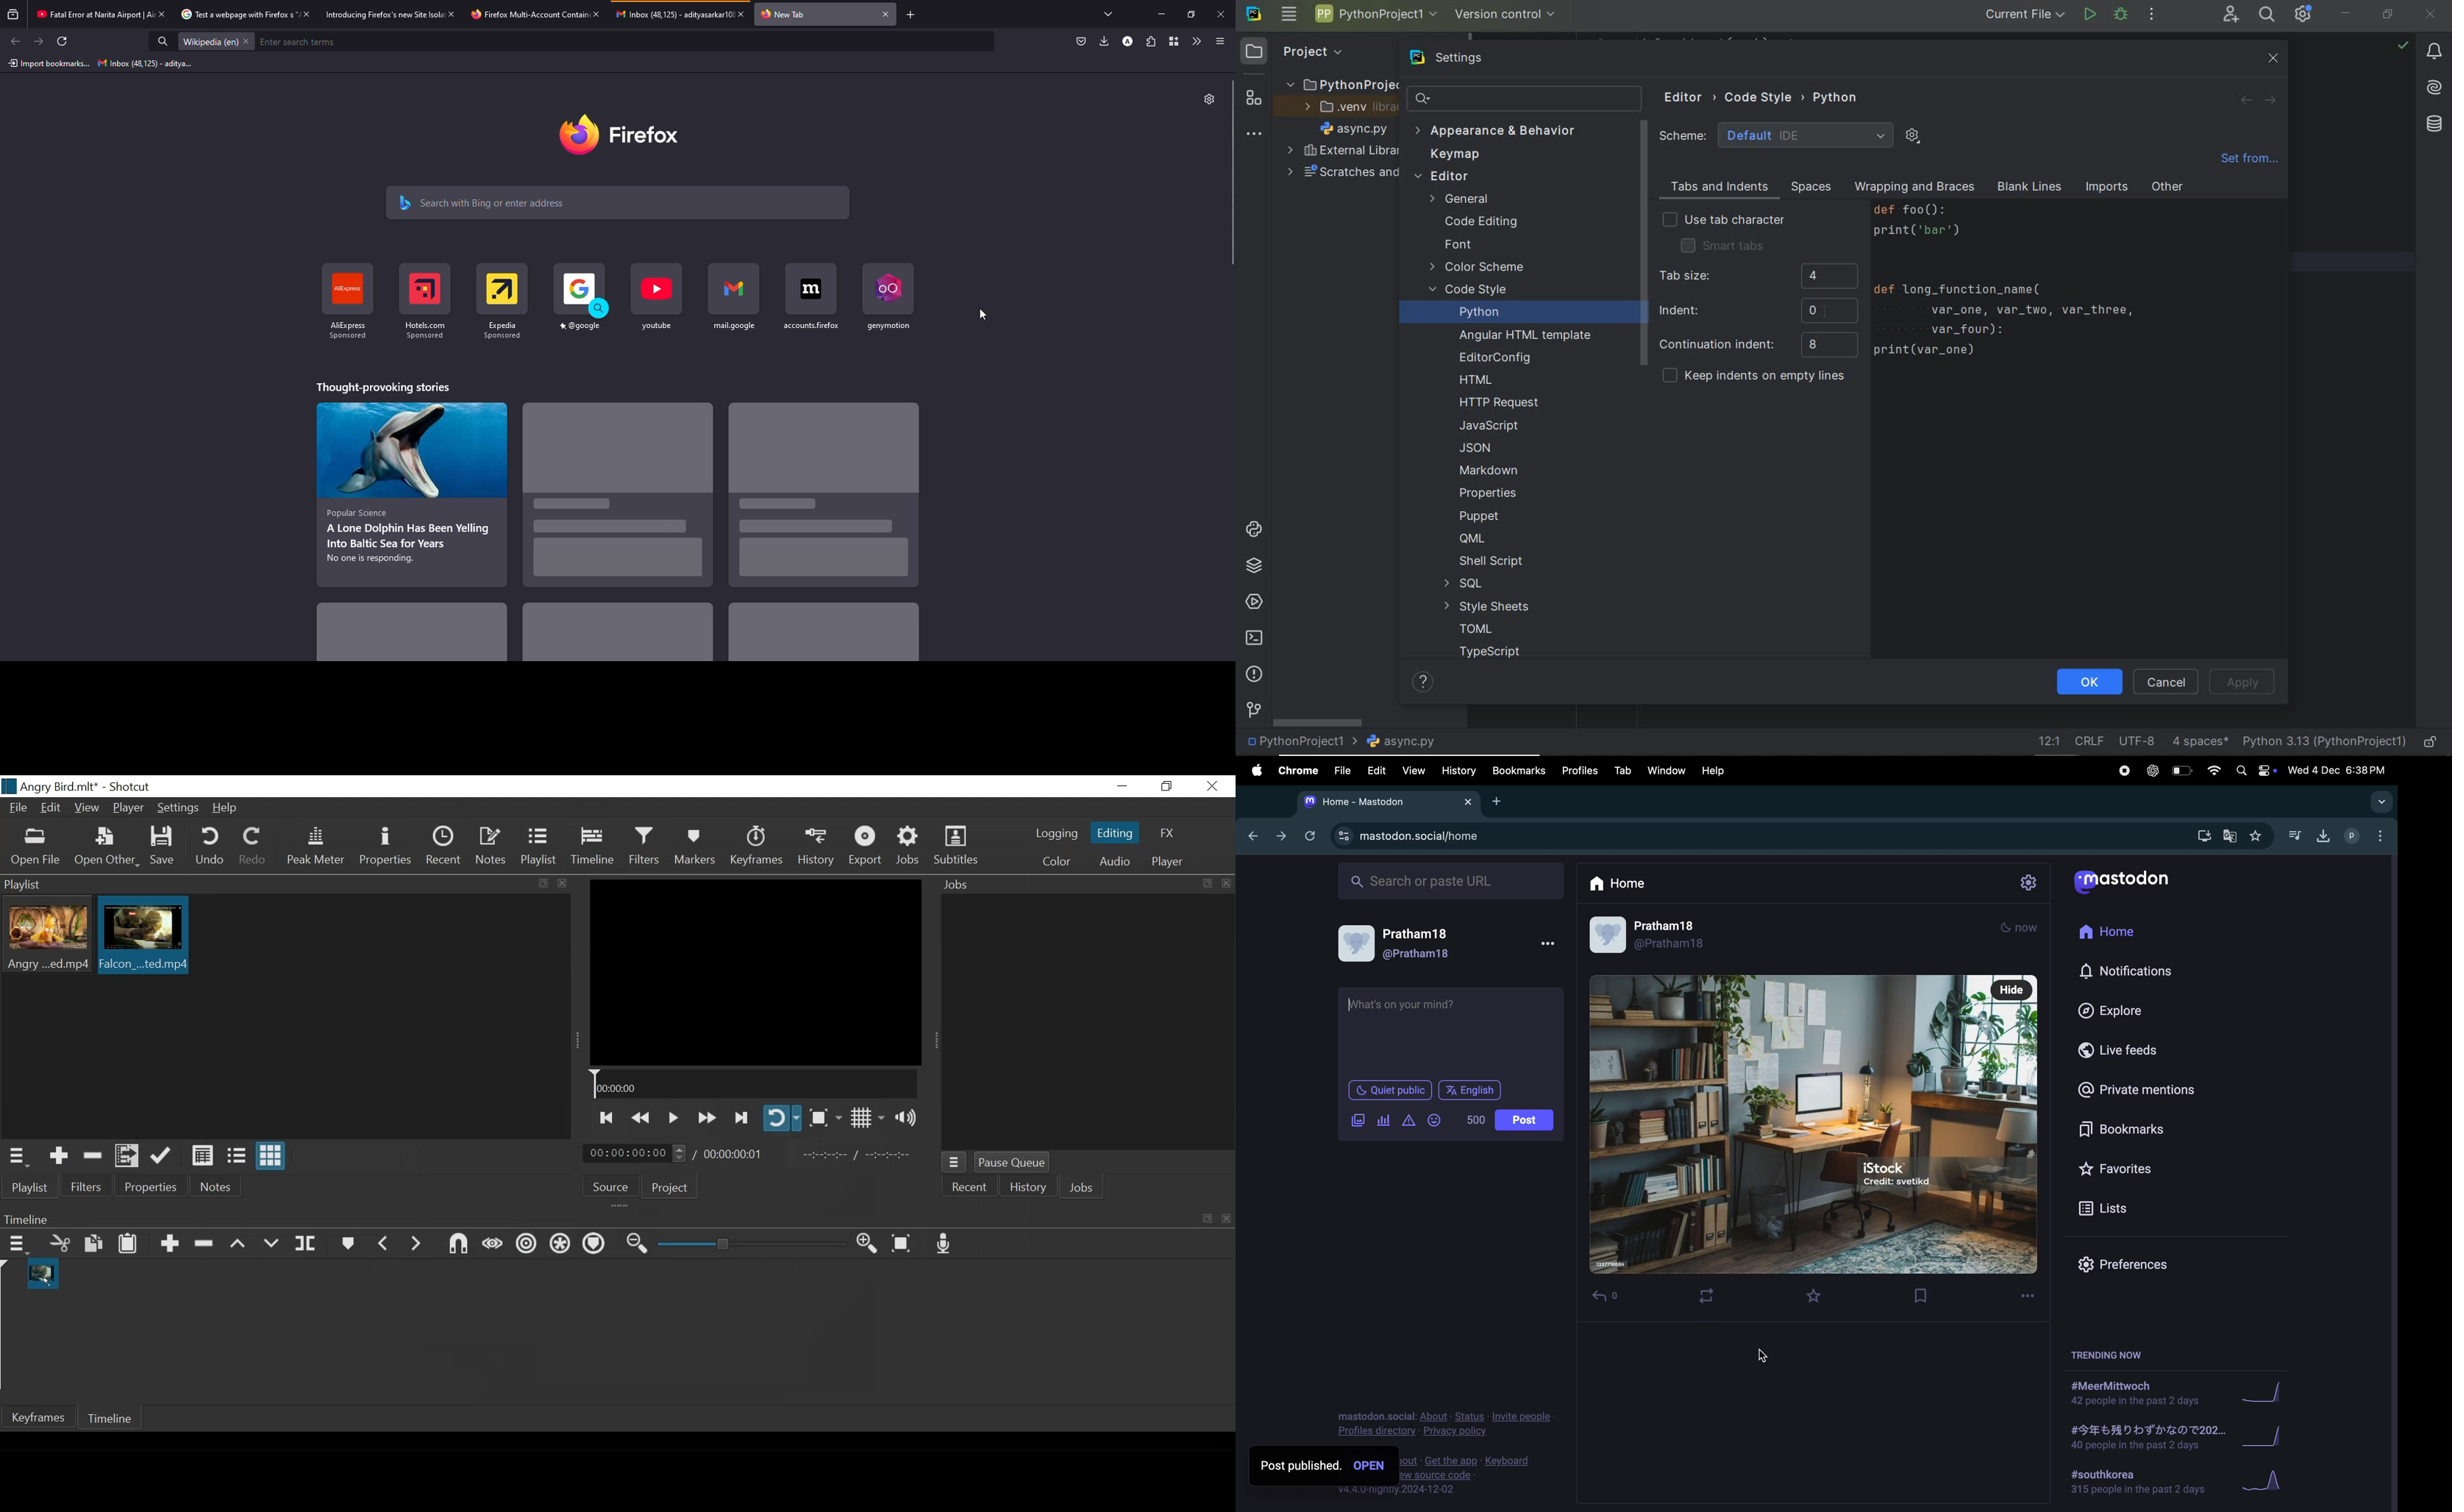  What do you see at coordinates (2247, 101) in the screenshot?
I see `back` at bounding box center [2247, 101].